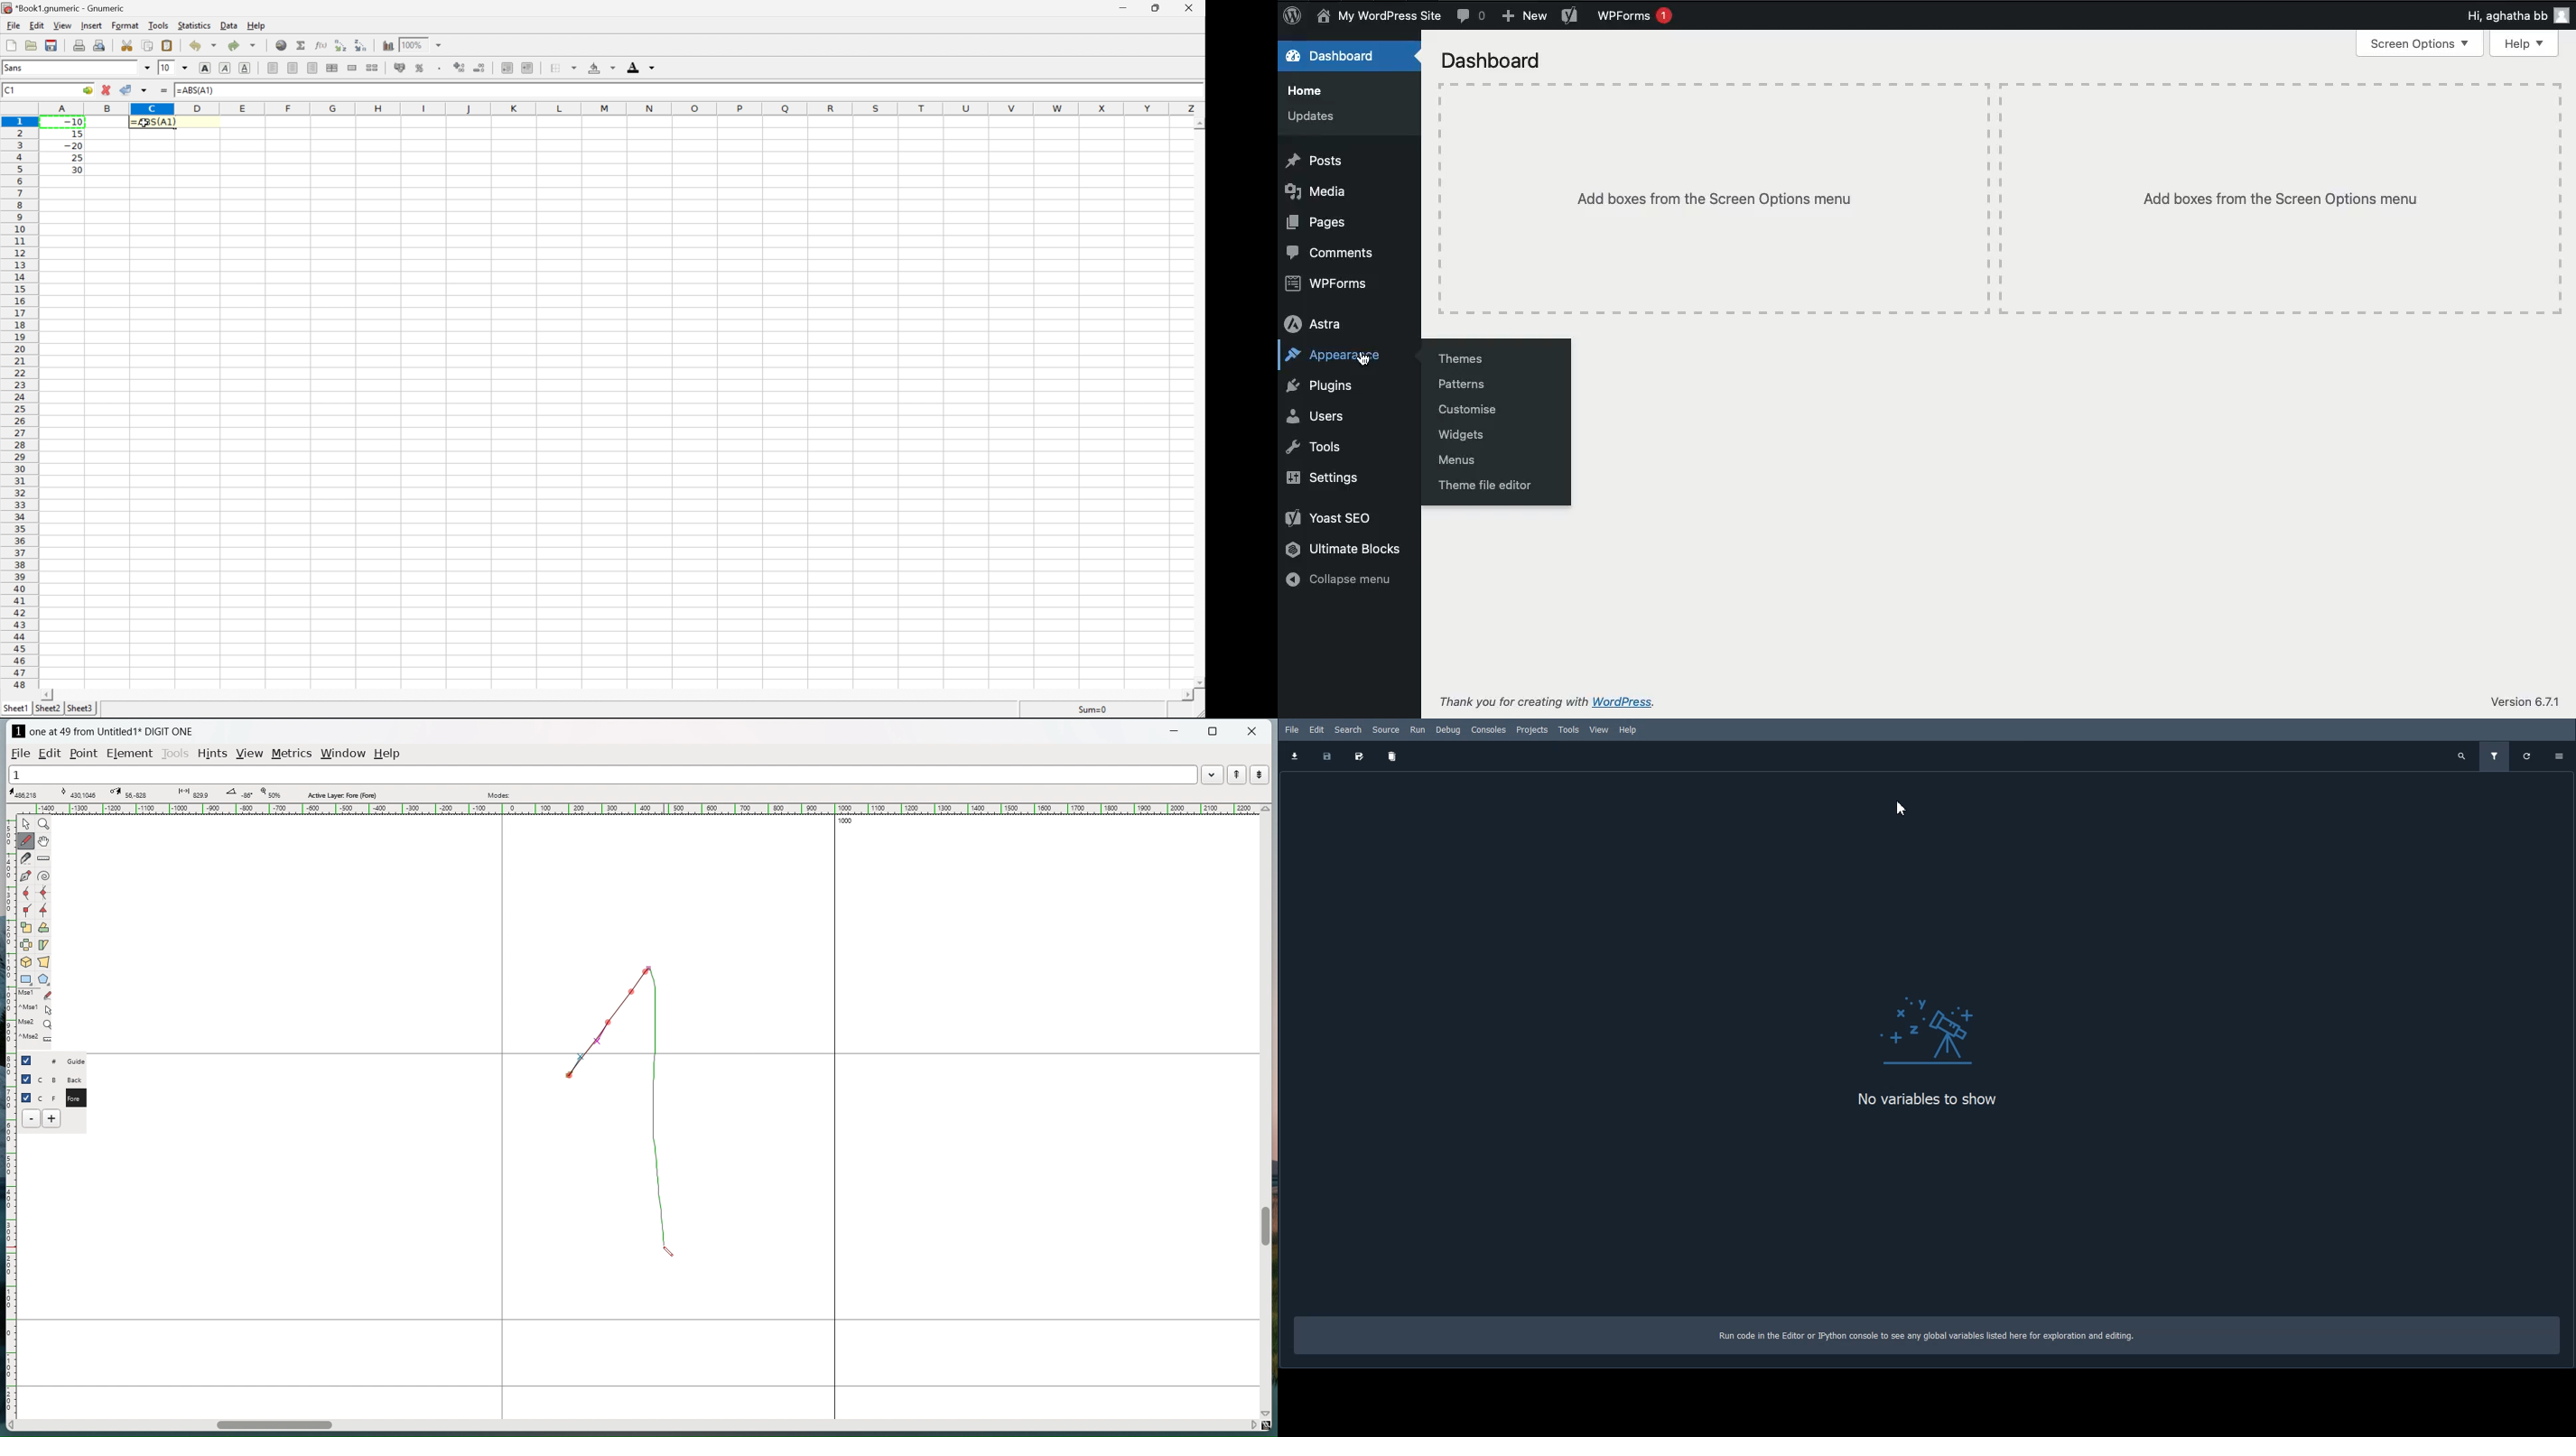 This screenshot has height=1456, width=2576. What do you see at coordinates (1315, 448) in the screenshot?
I see `Tools` at bounding box center [1315, 448].